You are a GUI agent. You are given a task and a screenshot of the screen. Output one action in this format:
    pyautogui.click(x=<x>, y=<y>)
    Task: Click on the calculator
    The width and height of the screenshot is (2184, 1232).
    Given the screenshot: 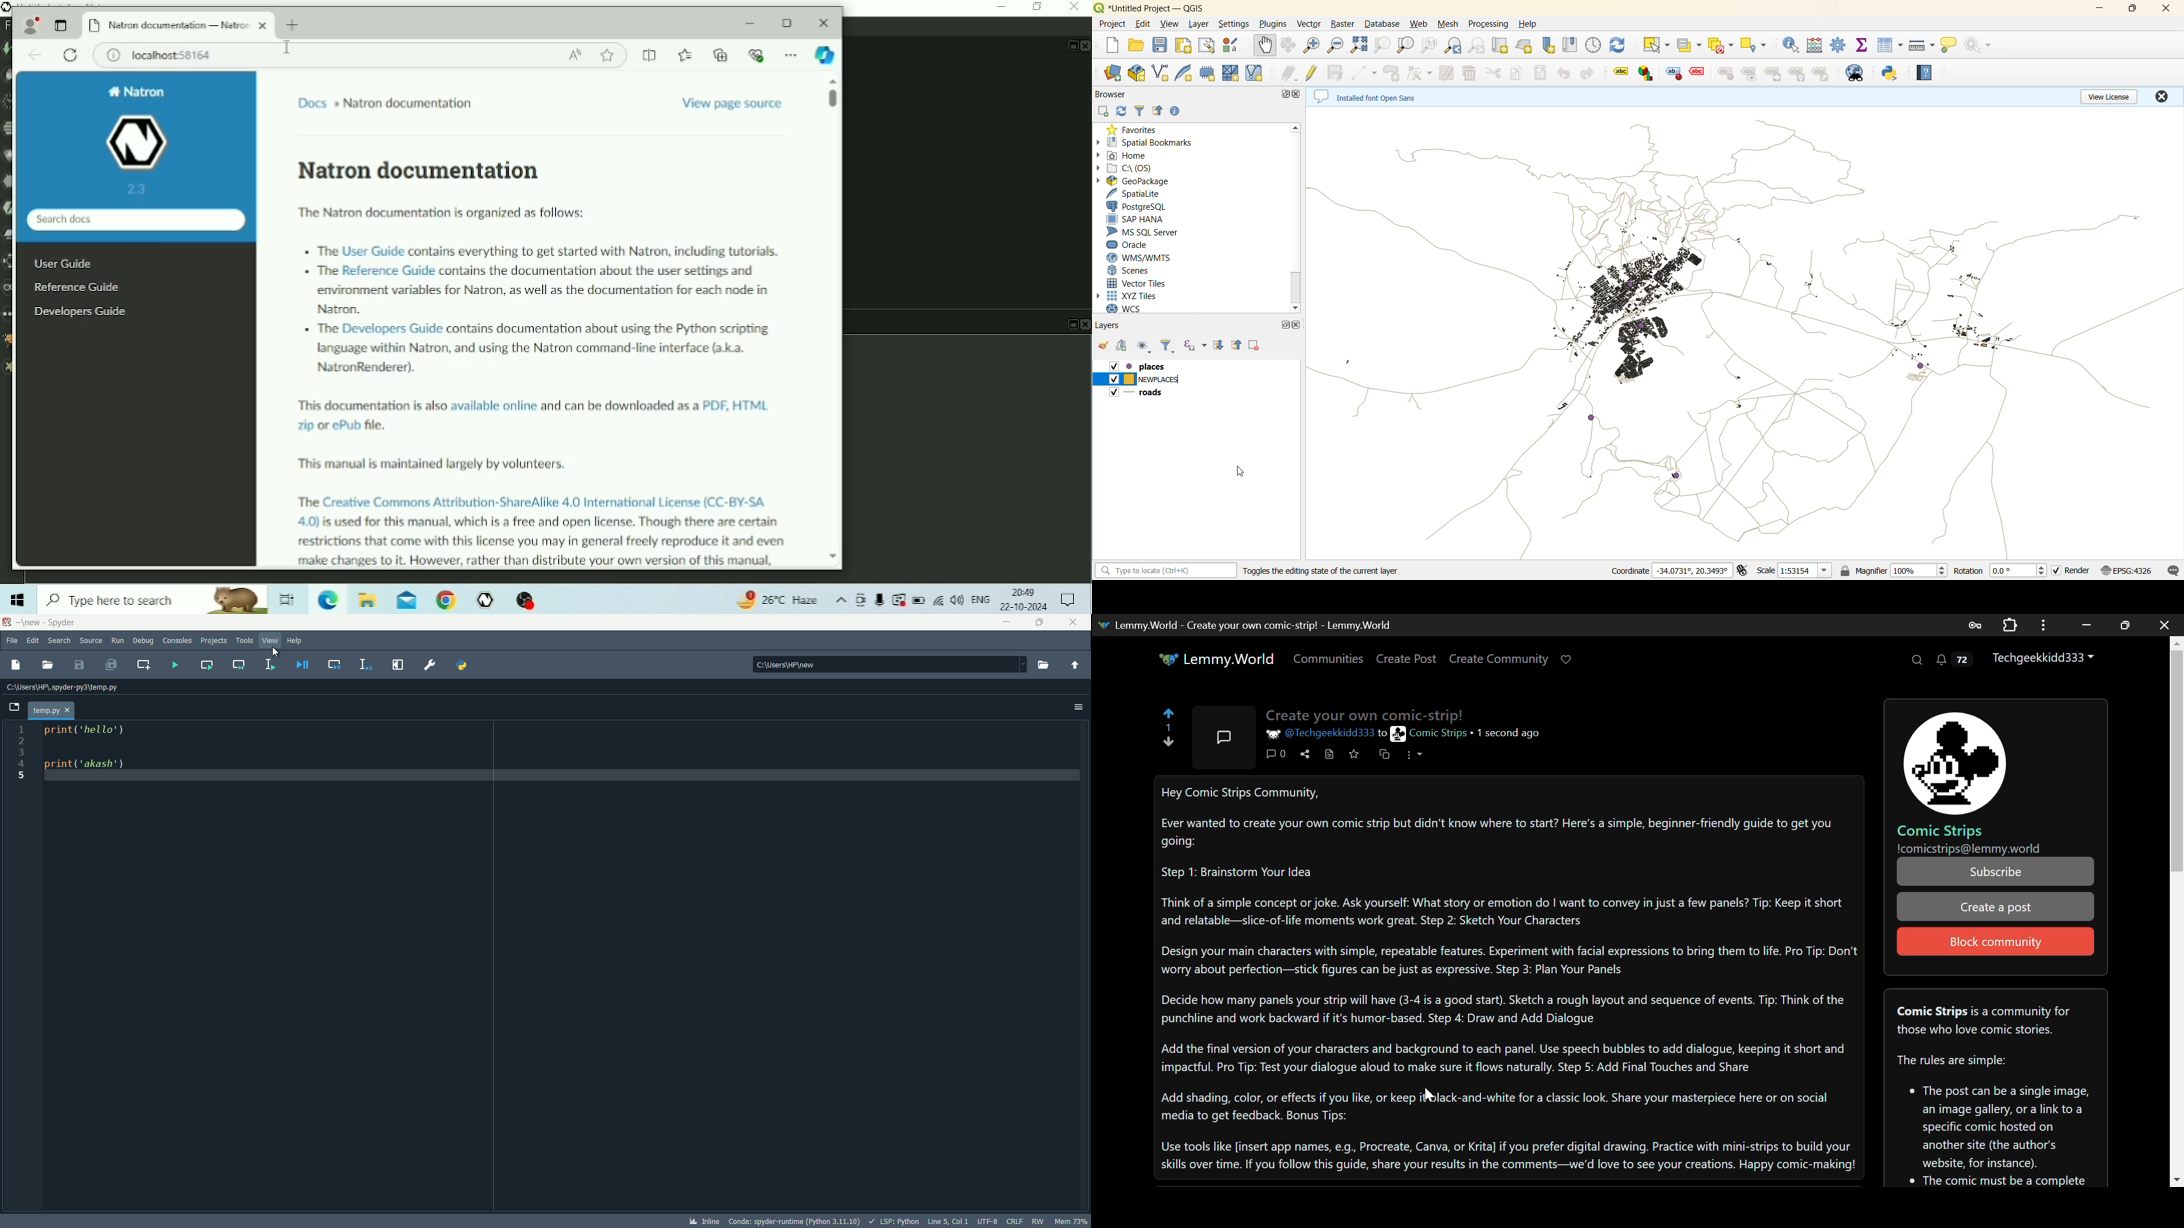 What is the action you would take?
    pyautogui.click(x=1814, y=46)
    